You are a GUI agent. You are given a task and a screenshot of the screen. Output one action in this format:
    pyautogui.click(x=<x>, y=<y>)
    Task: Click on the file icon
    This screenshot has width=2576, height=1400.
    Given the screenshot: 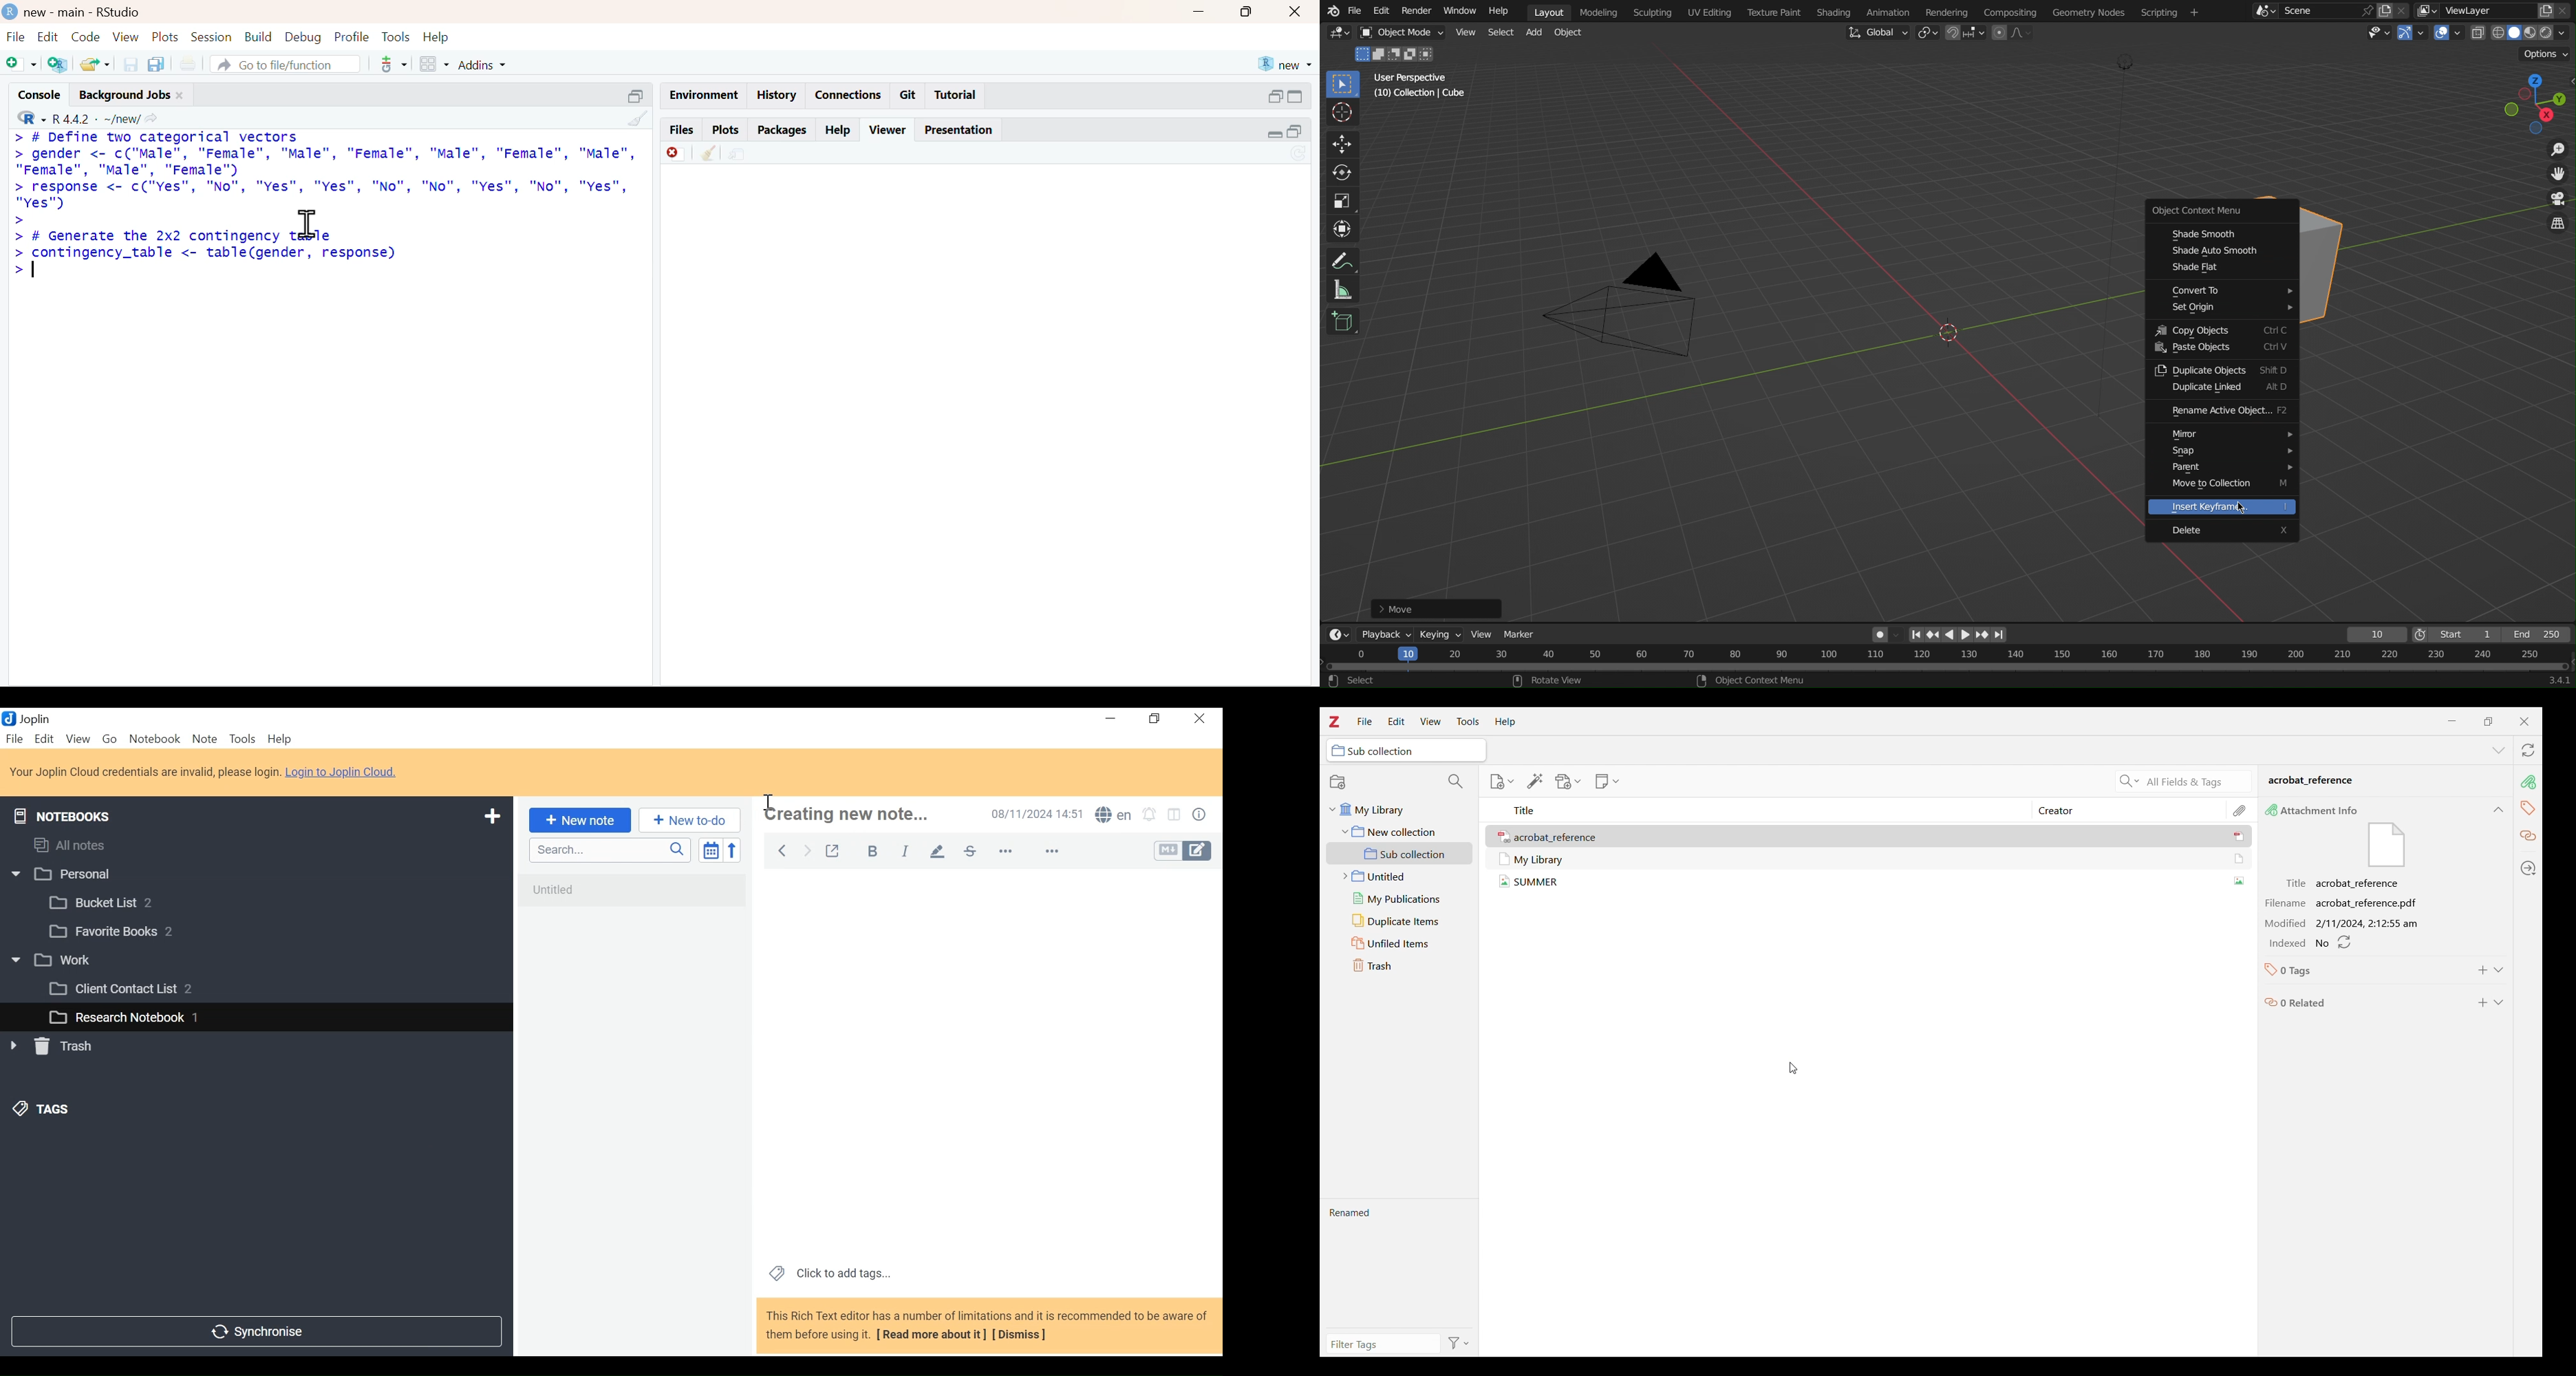 What is the action you would take?
    pyautogui.click(x=2386, y=846)
    